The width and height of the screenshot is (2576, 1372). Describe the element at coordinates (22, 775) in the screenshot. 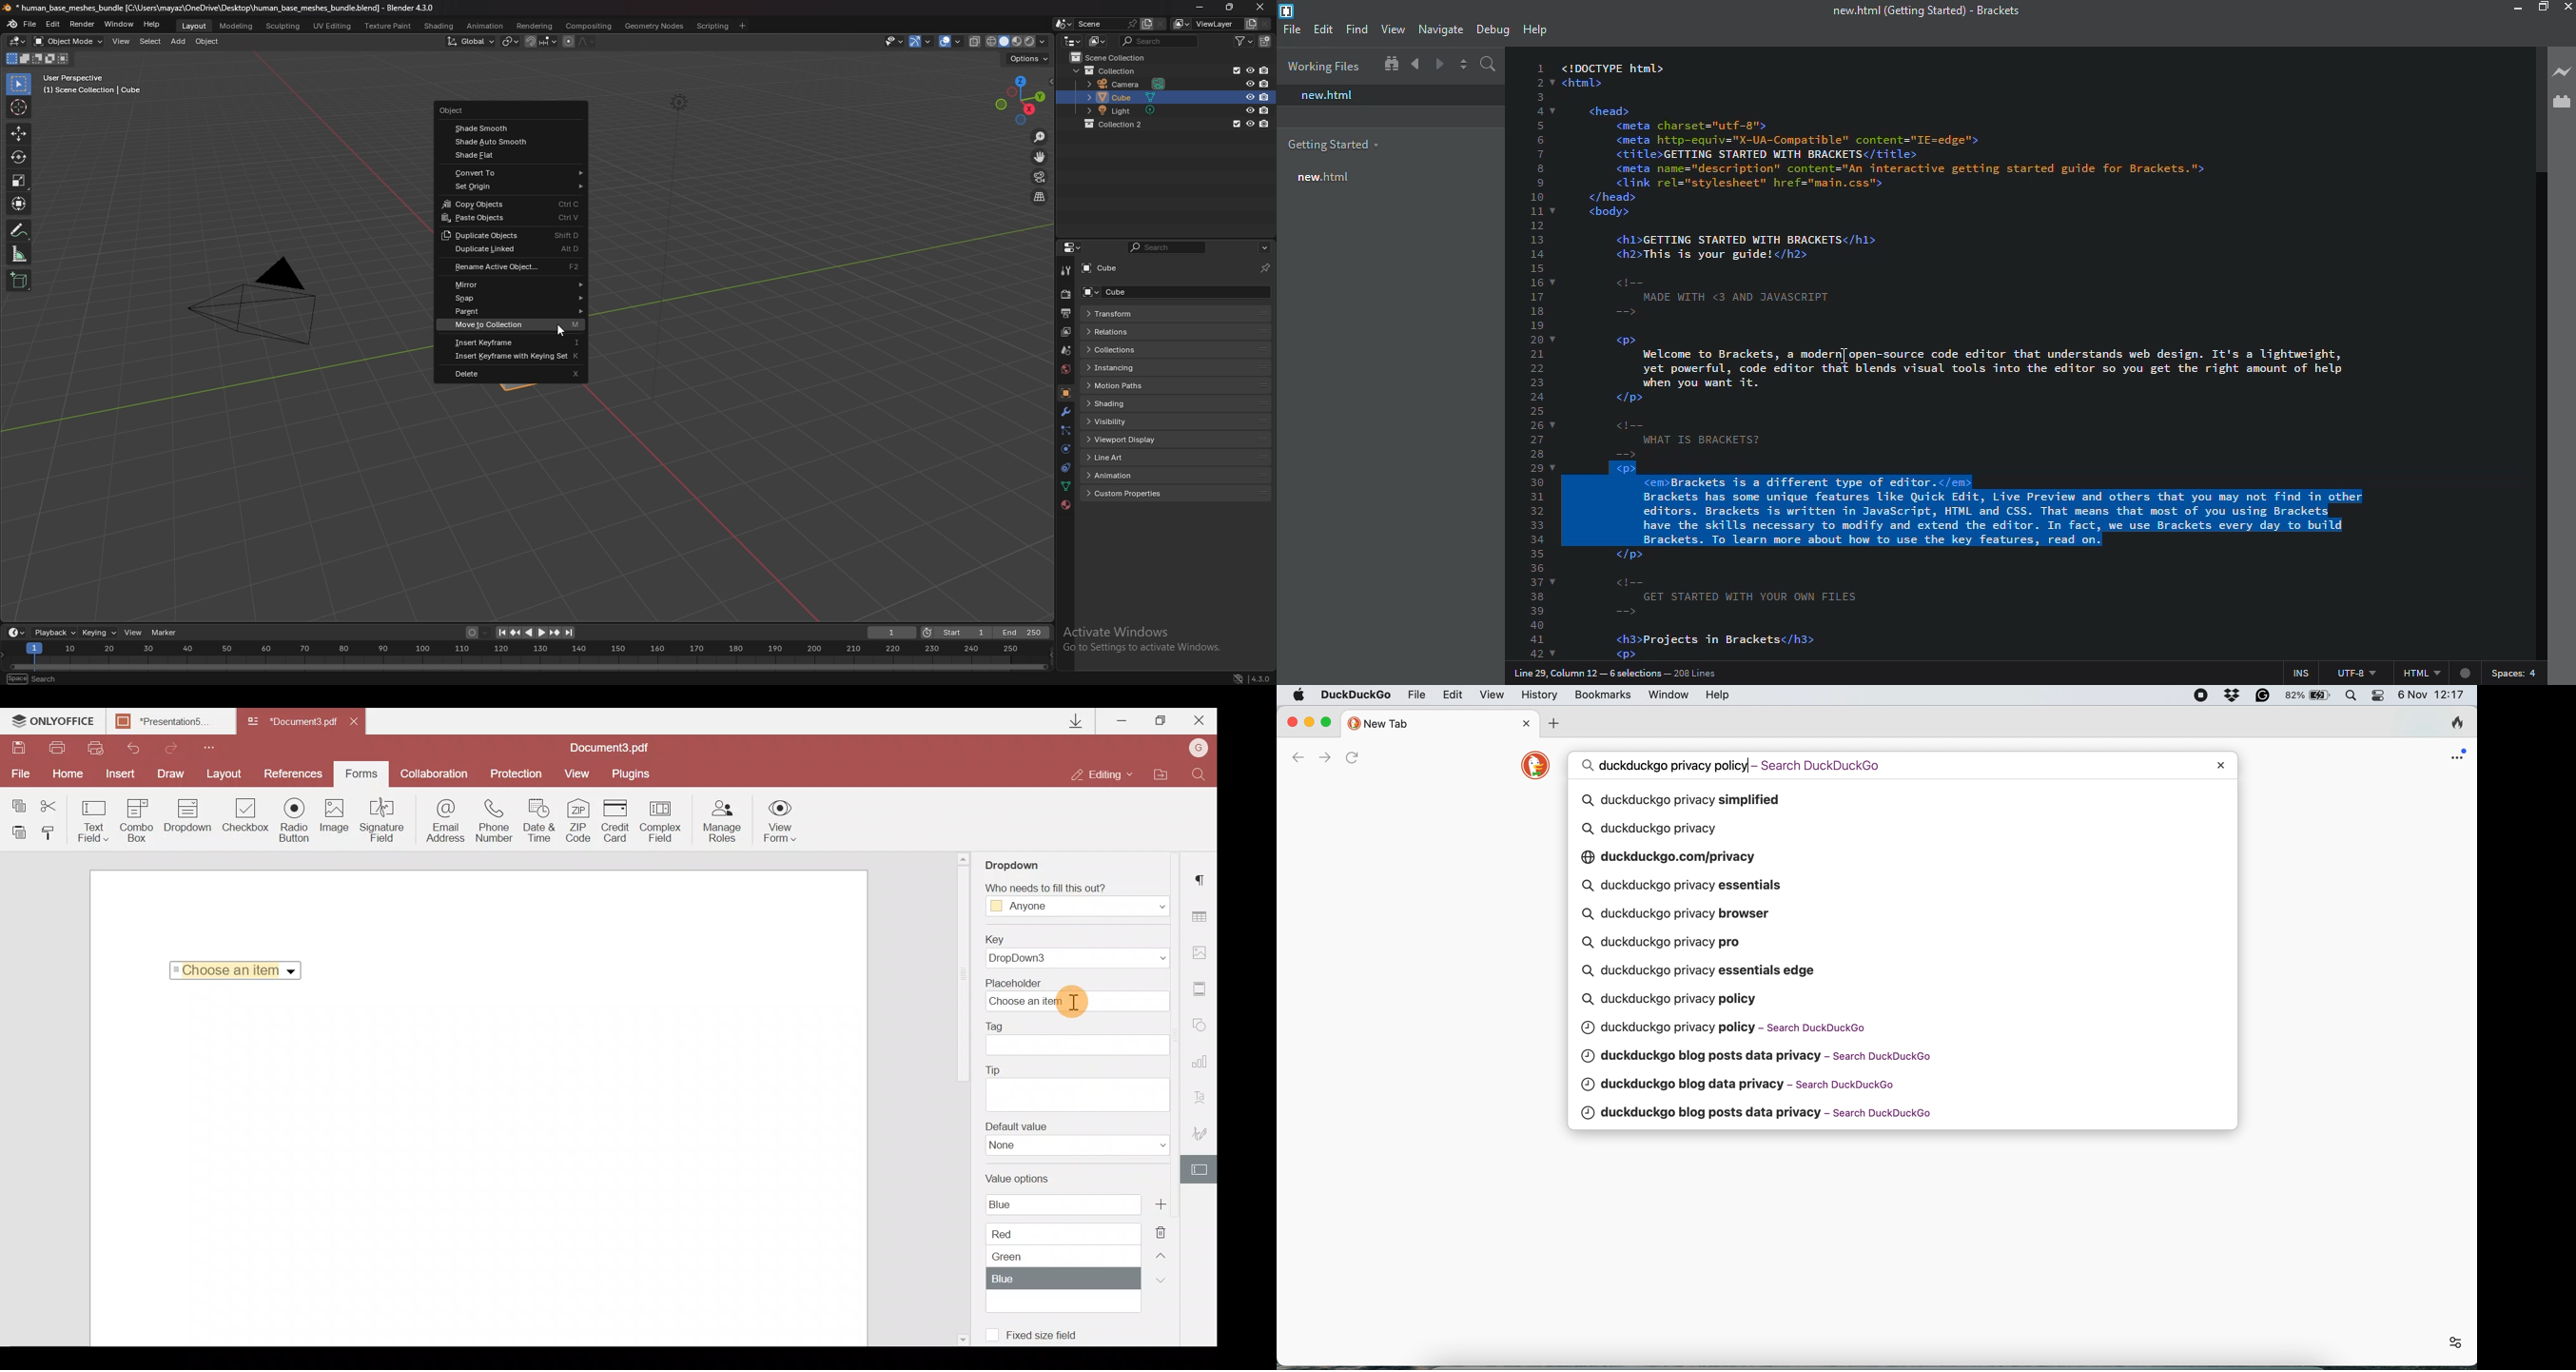

I see `File` at that location.